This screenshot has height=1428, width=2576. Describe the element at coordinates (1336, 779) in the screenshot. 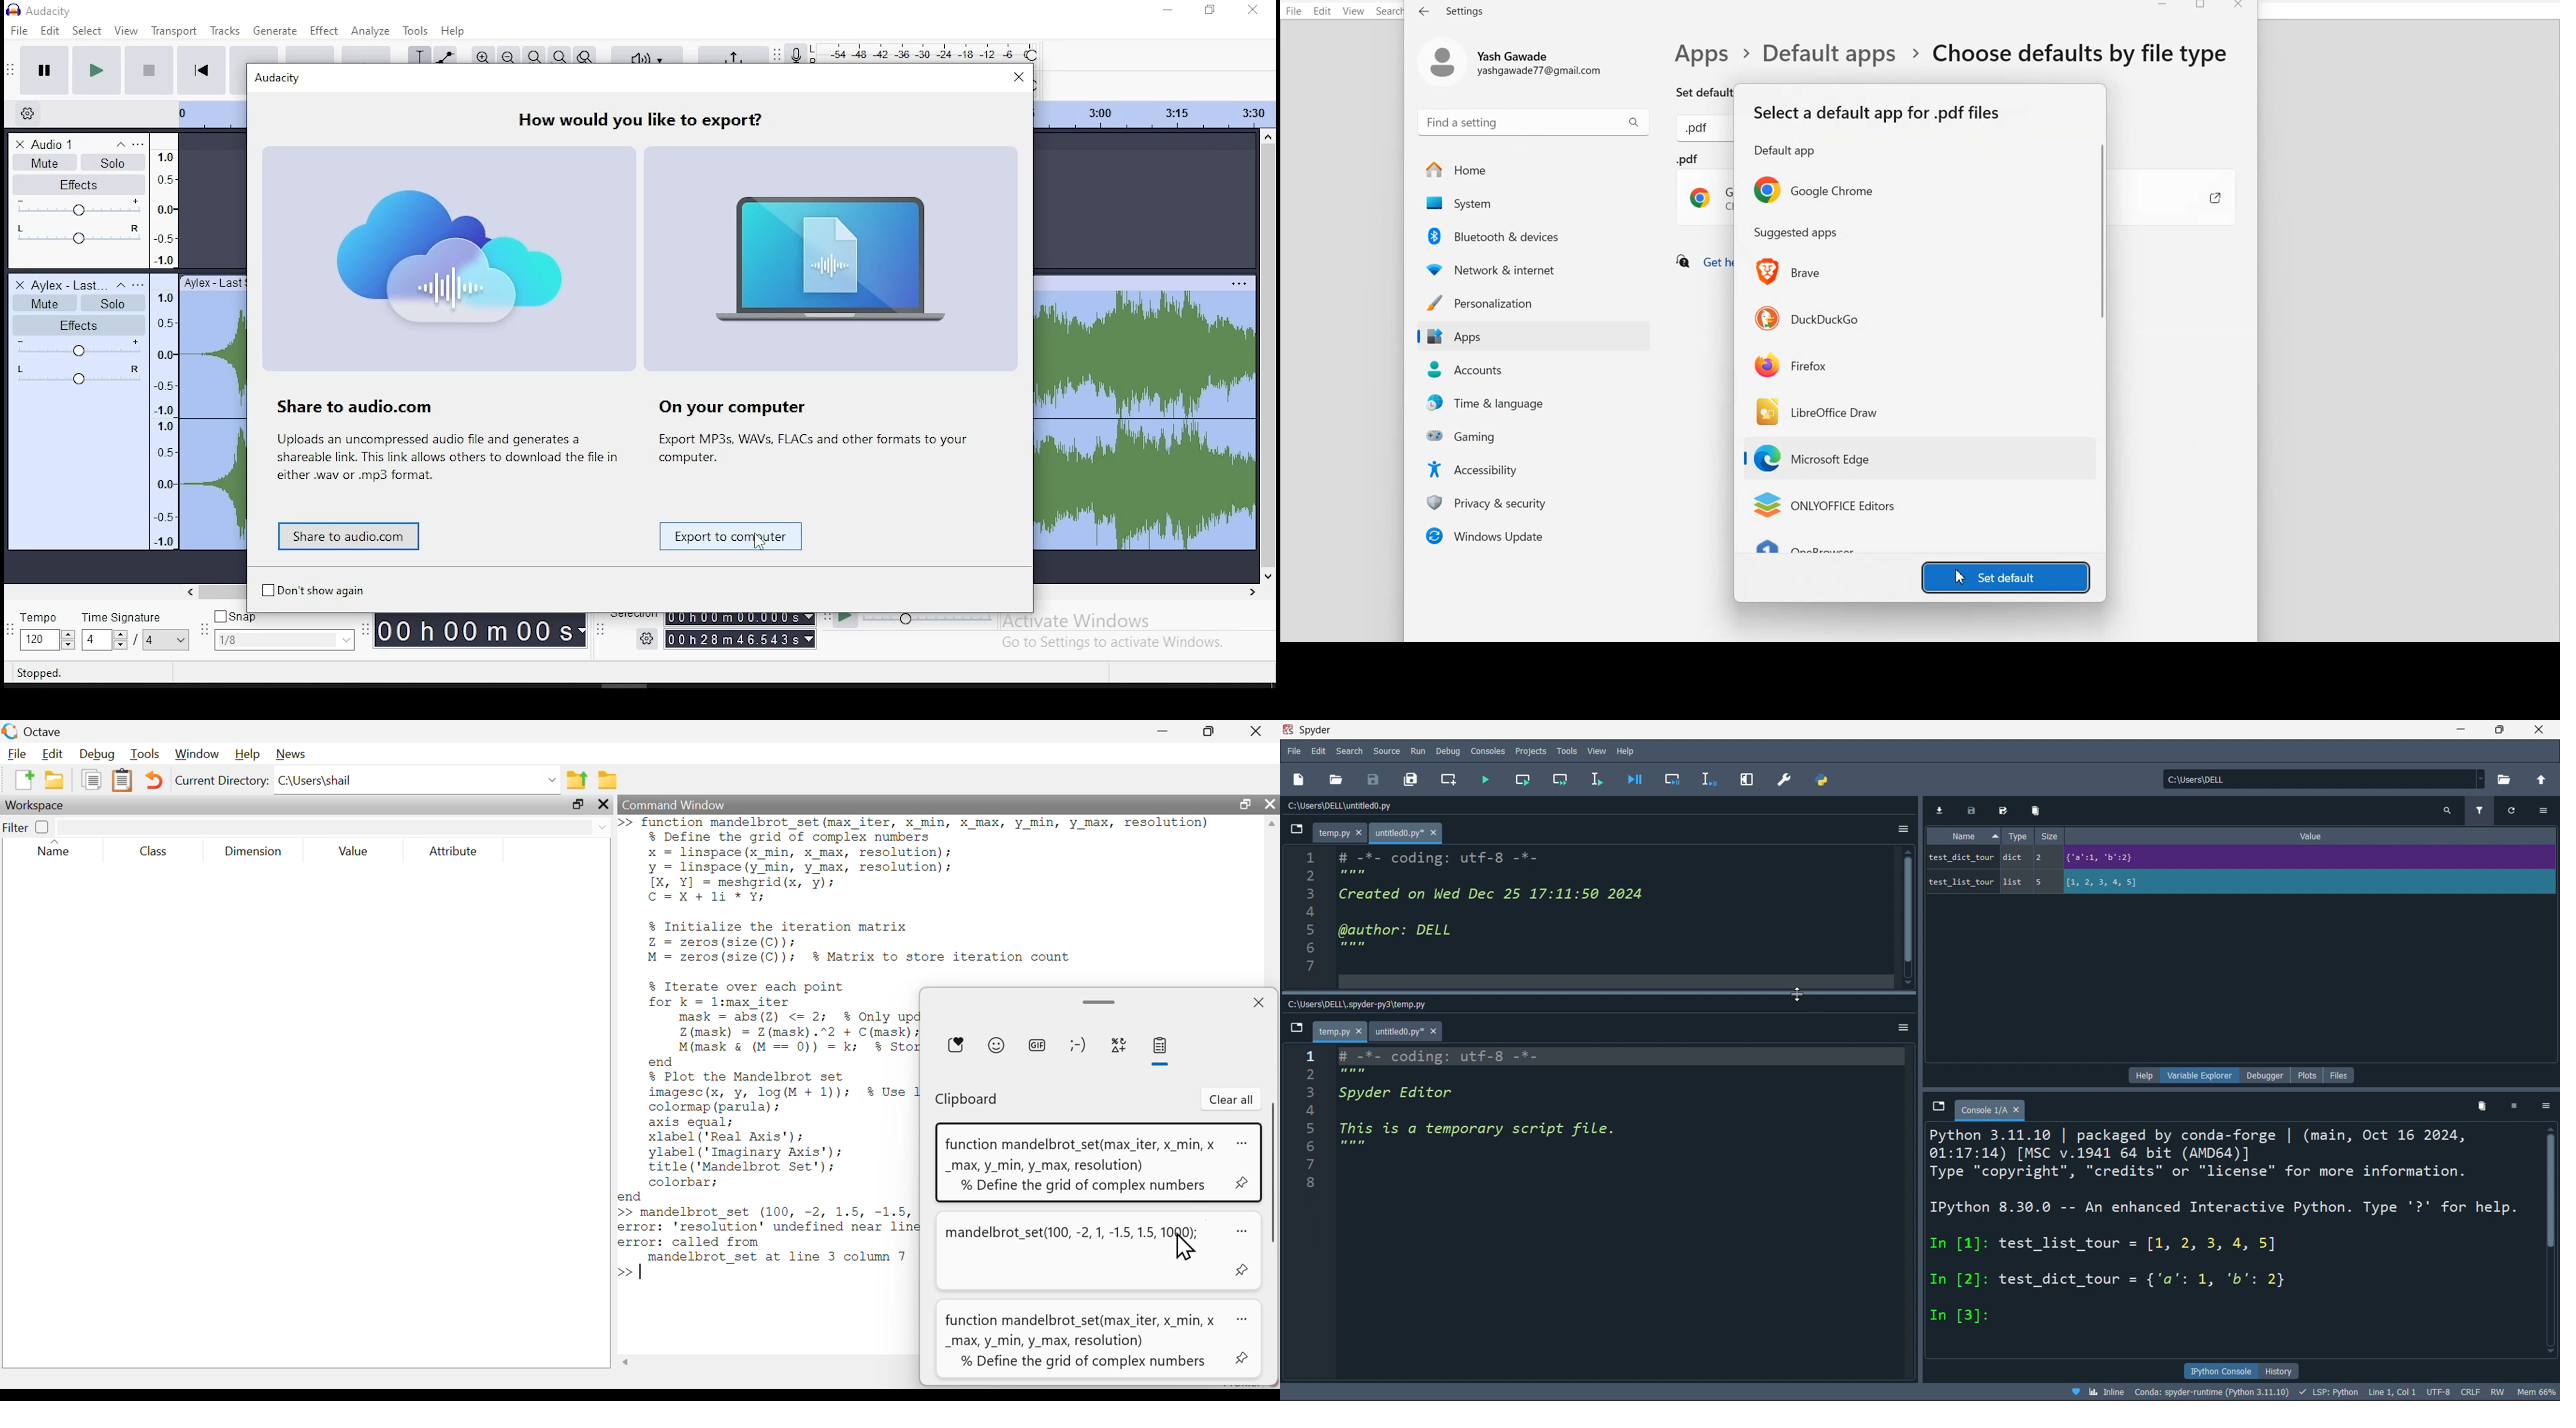

I see `OPEN FILE` at that location.